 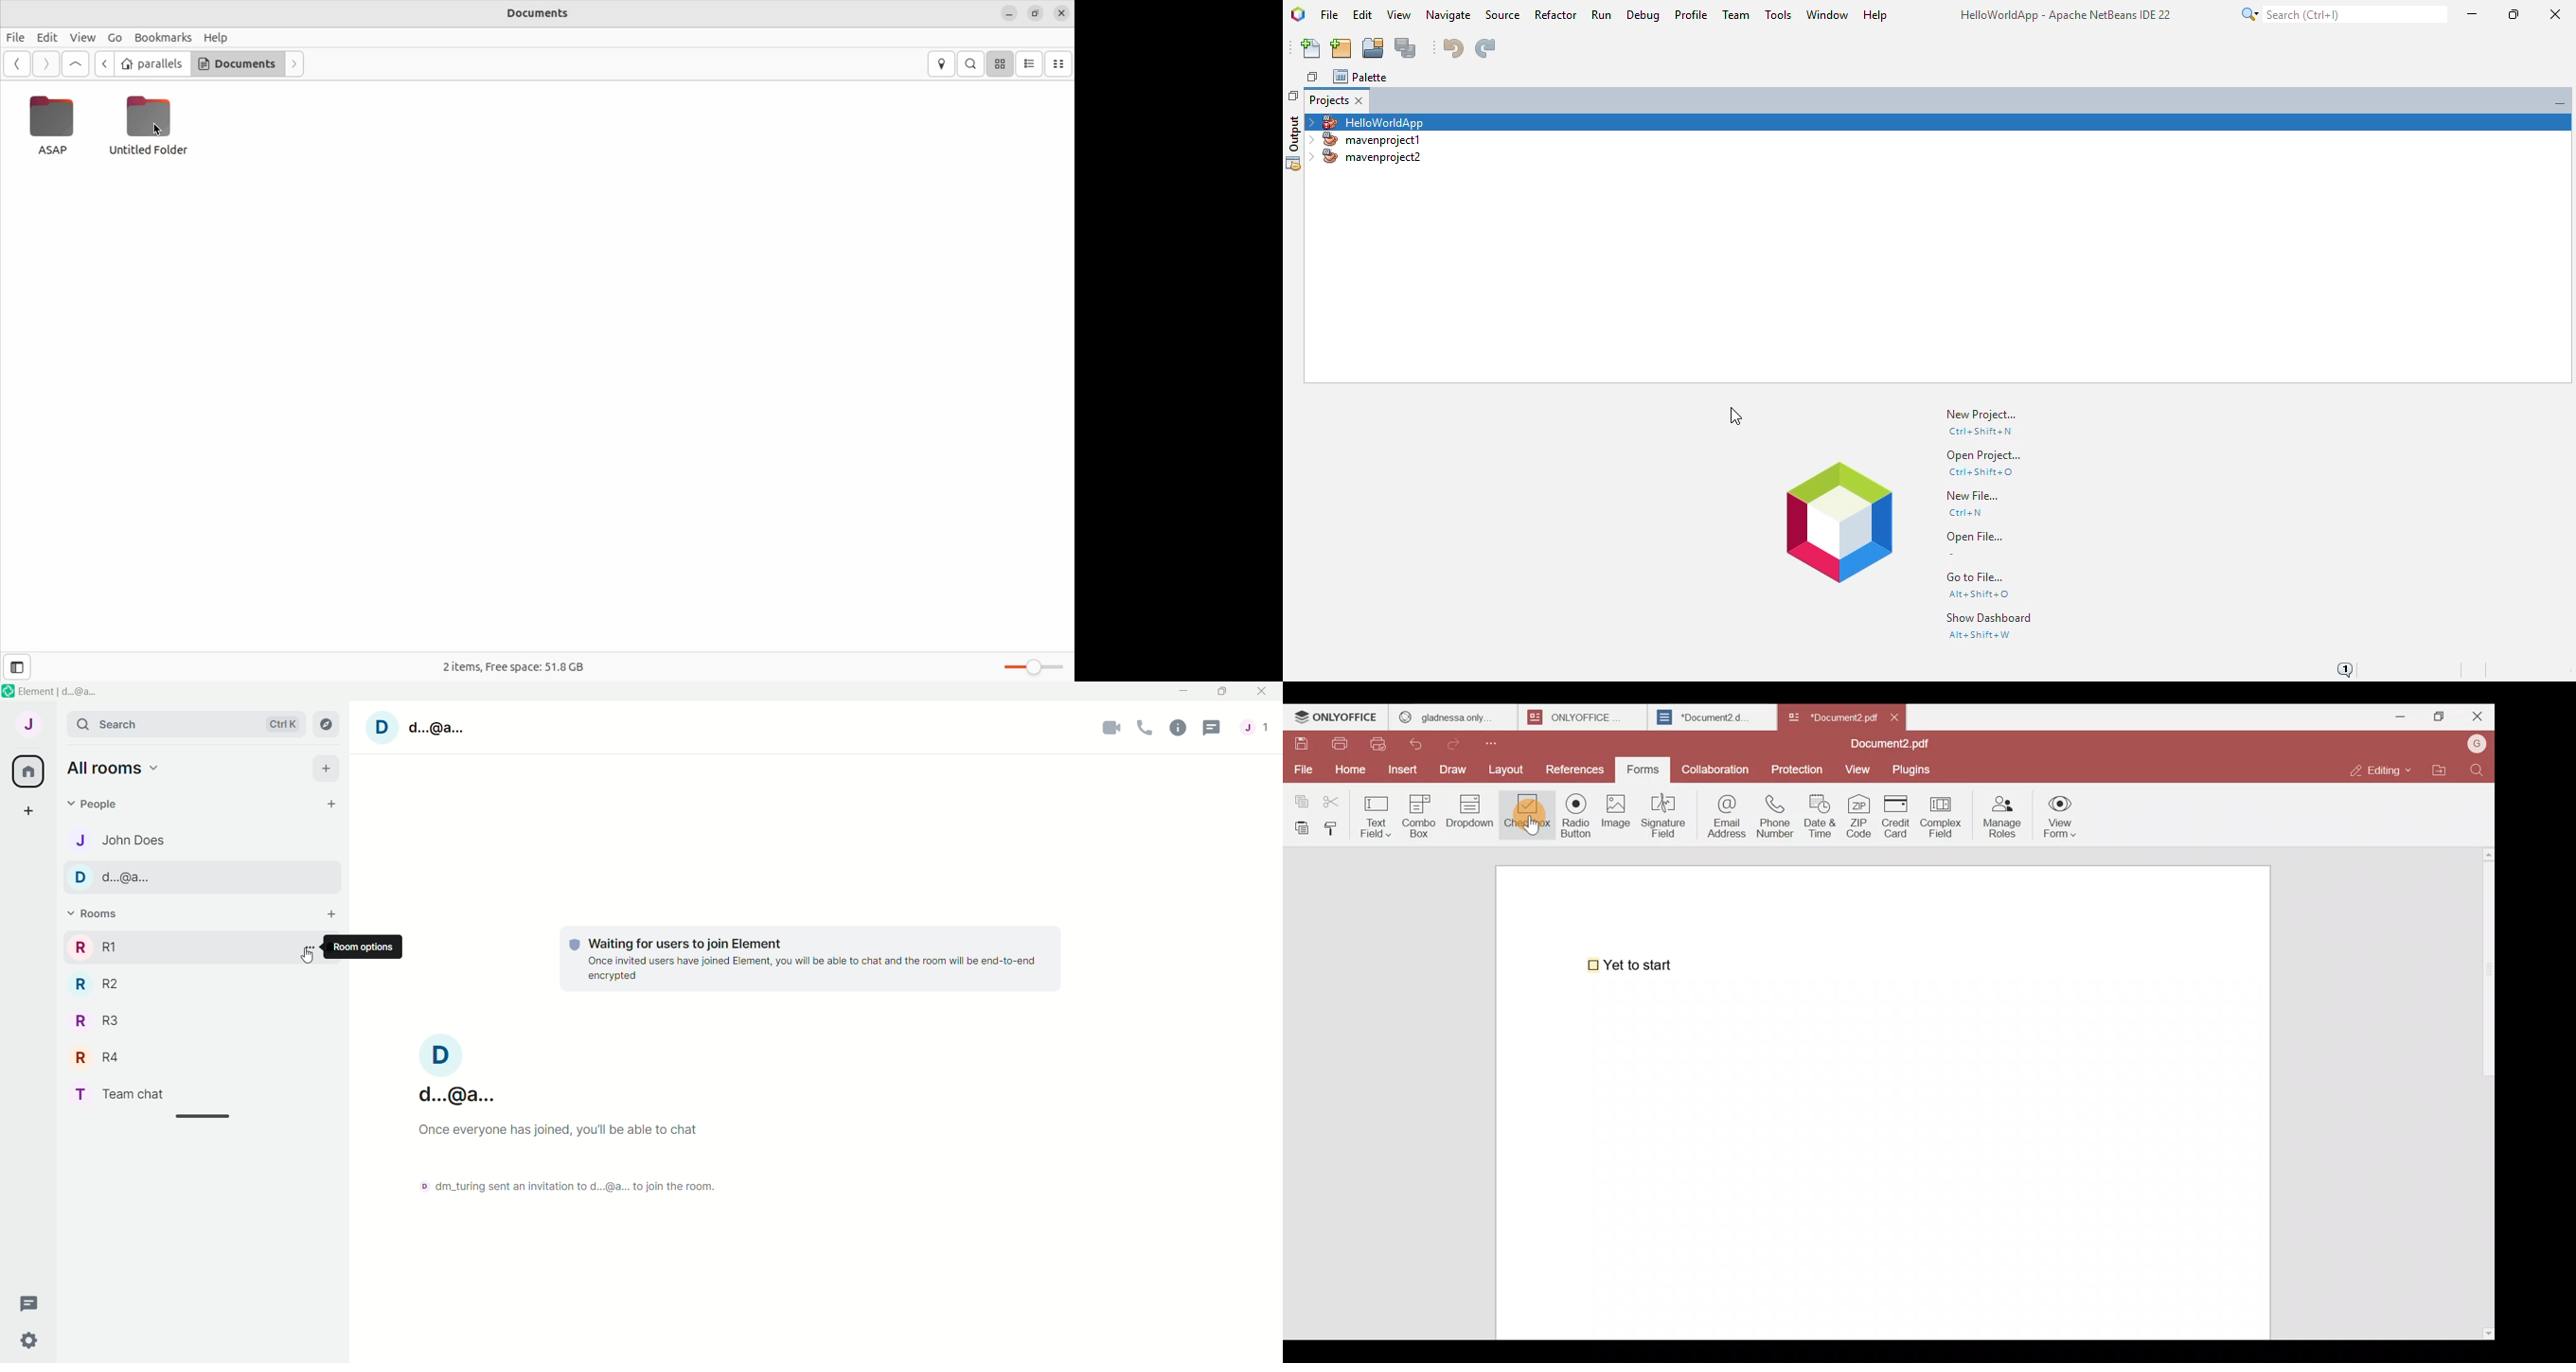 I want to click on R R1, so click(x=139, y=949).